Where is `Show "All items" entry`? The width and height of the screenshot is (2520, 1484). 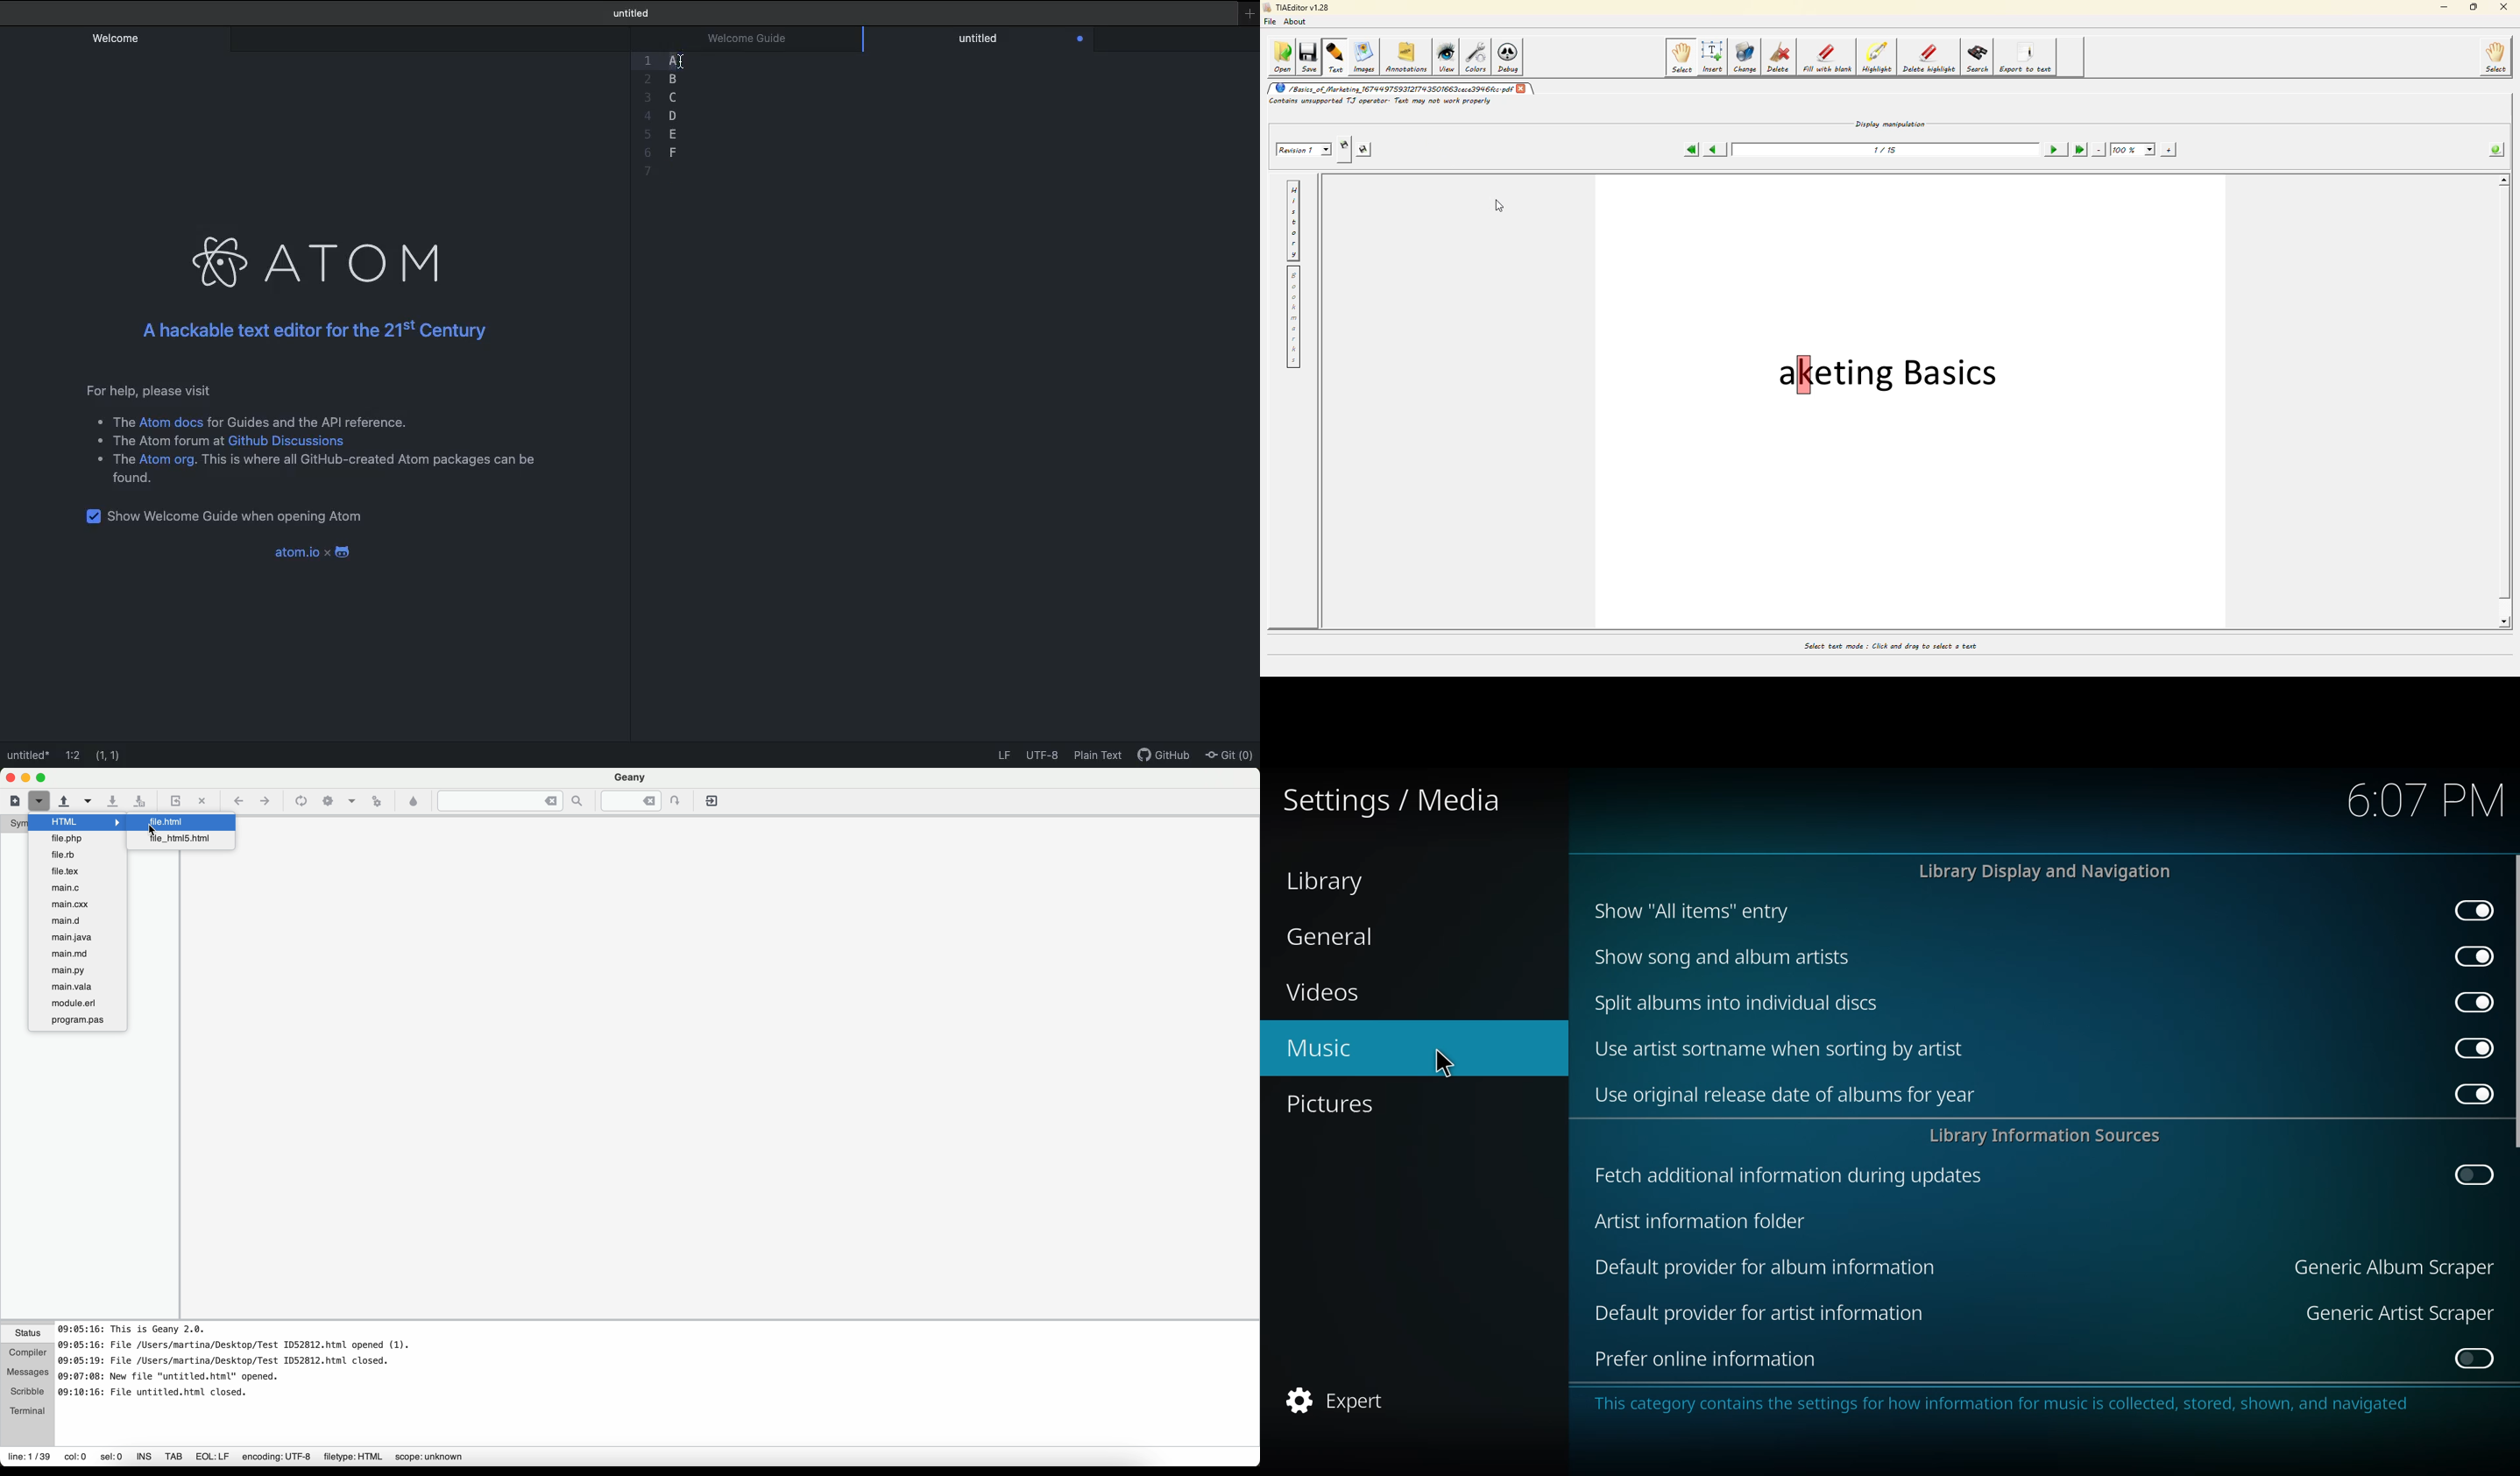 Show "All items" entry is located at coordinates (1690, 913).